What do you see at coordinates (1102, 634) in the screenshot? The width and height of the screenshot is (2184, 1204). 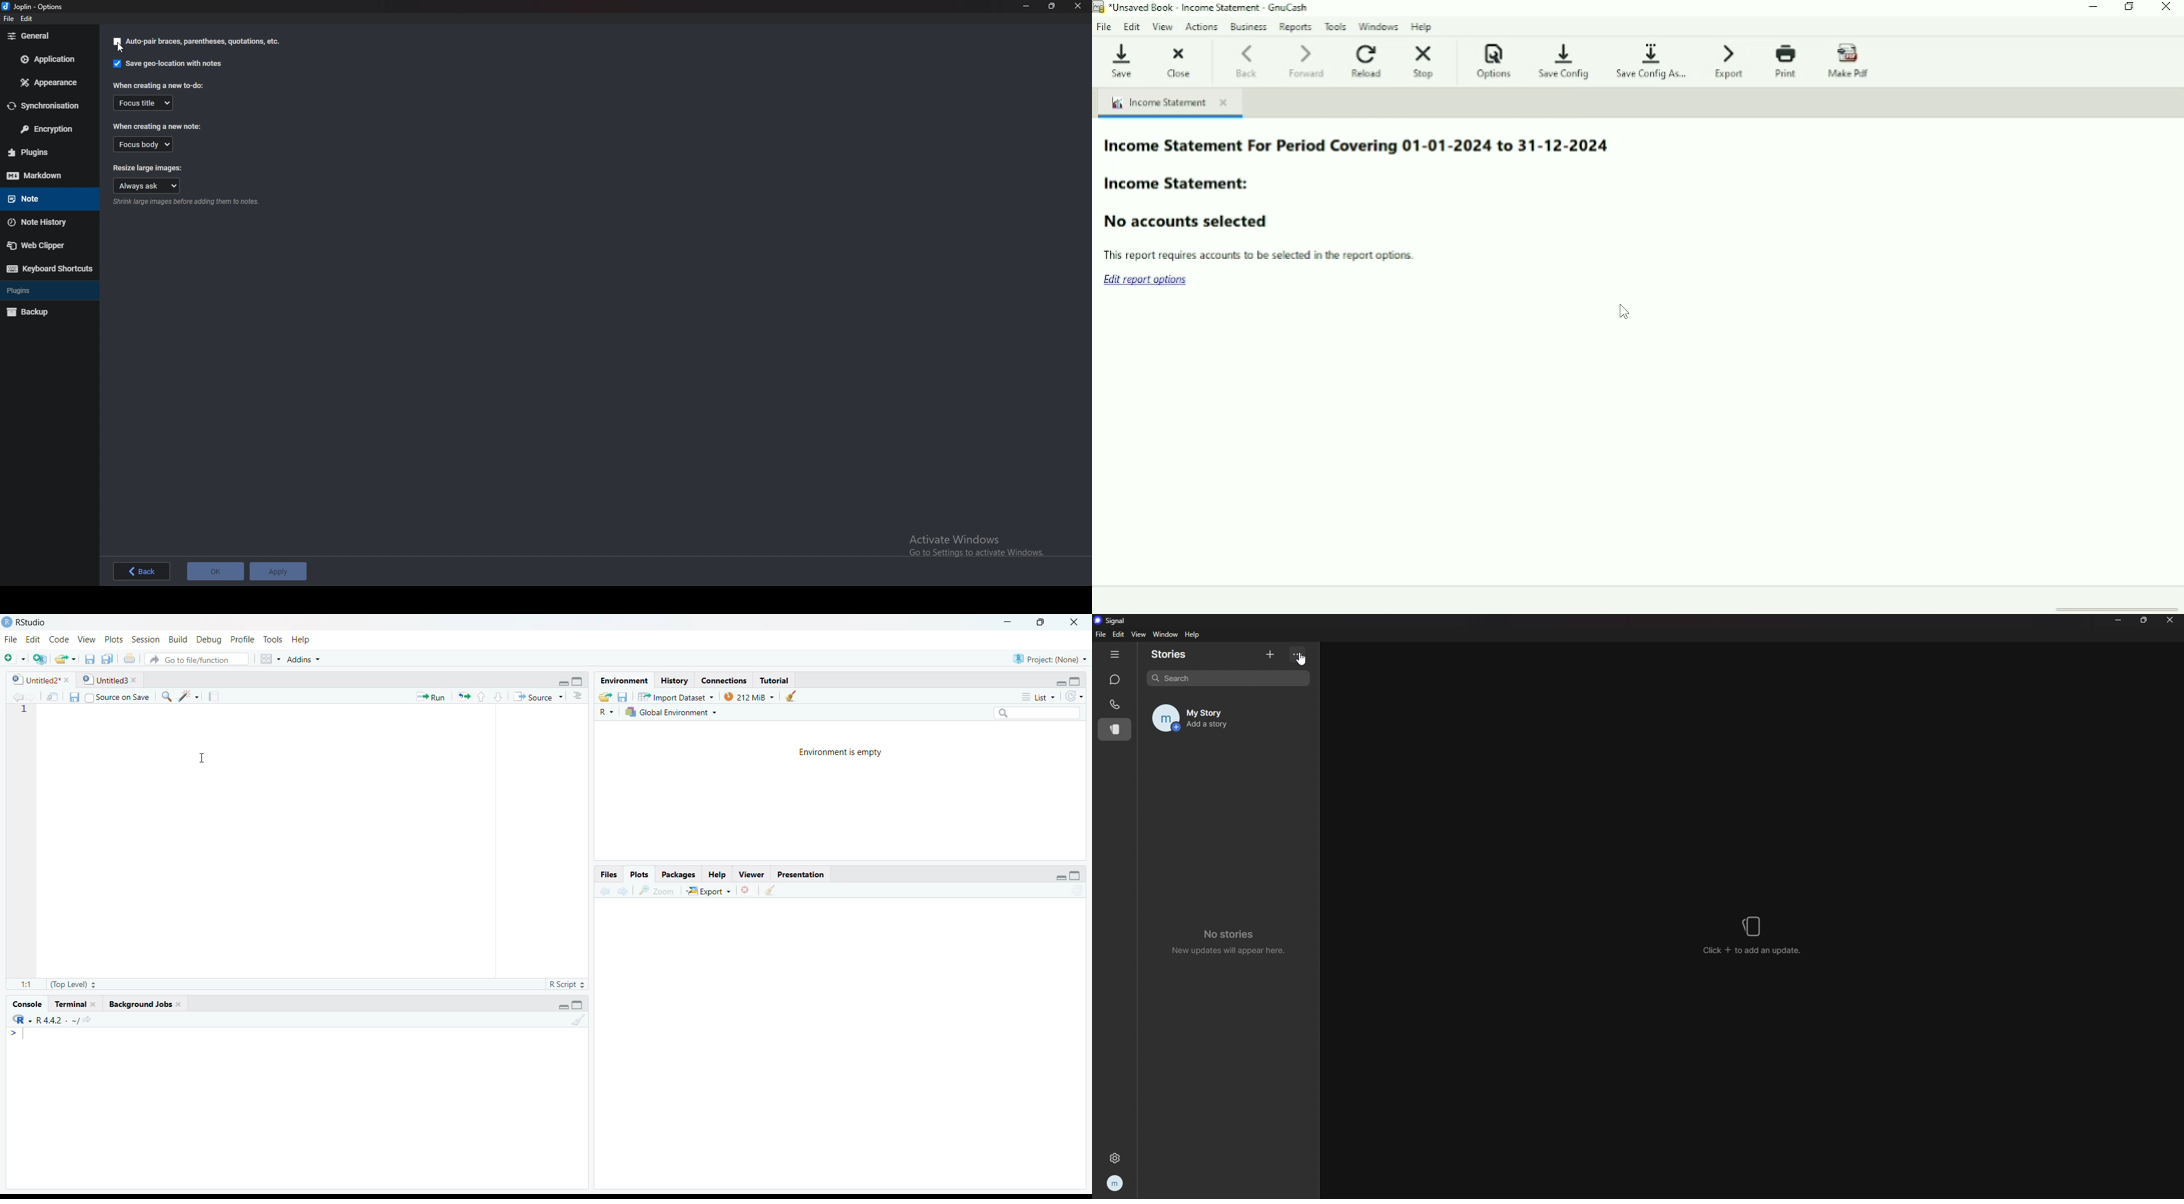 I see `file` at bounding box center [1102, 634].